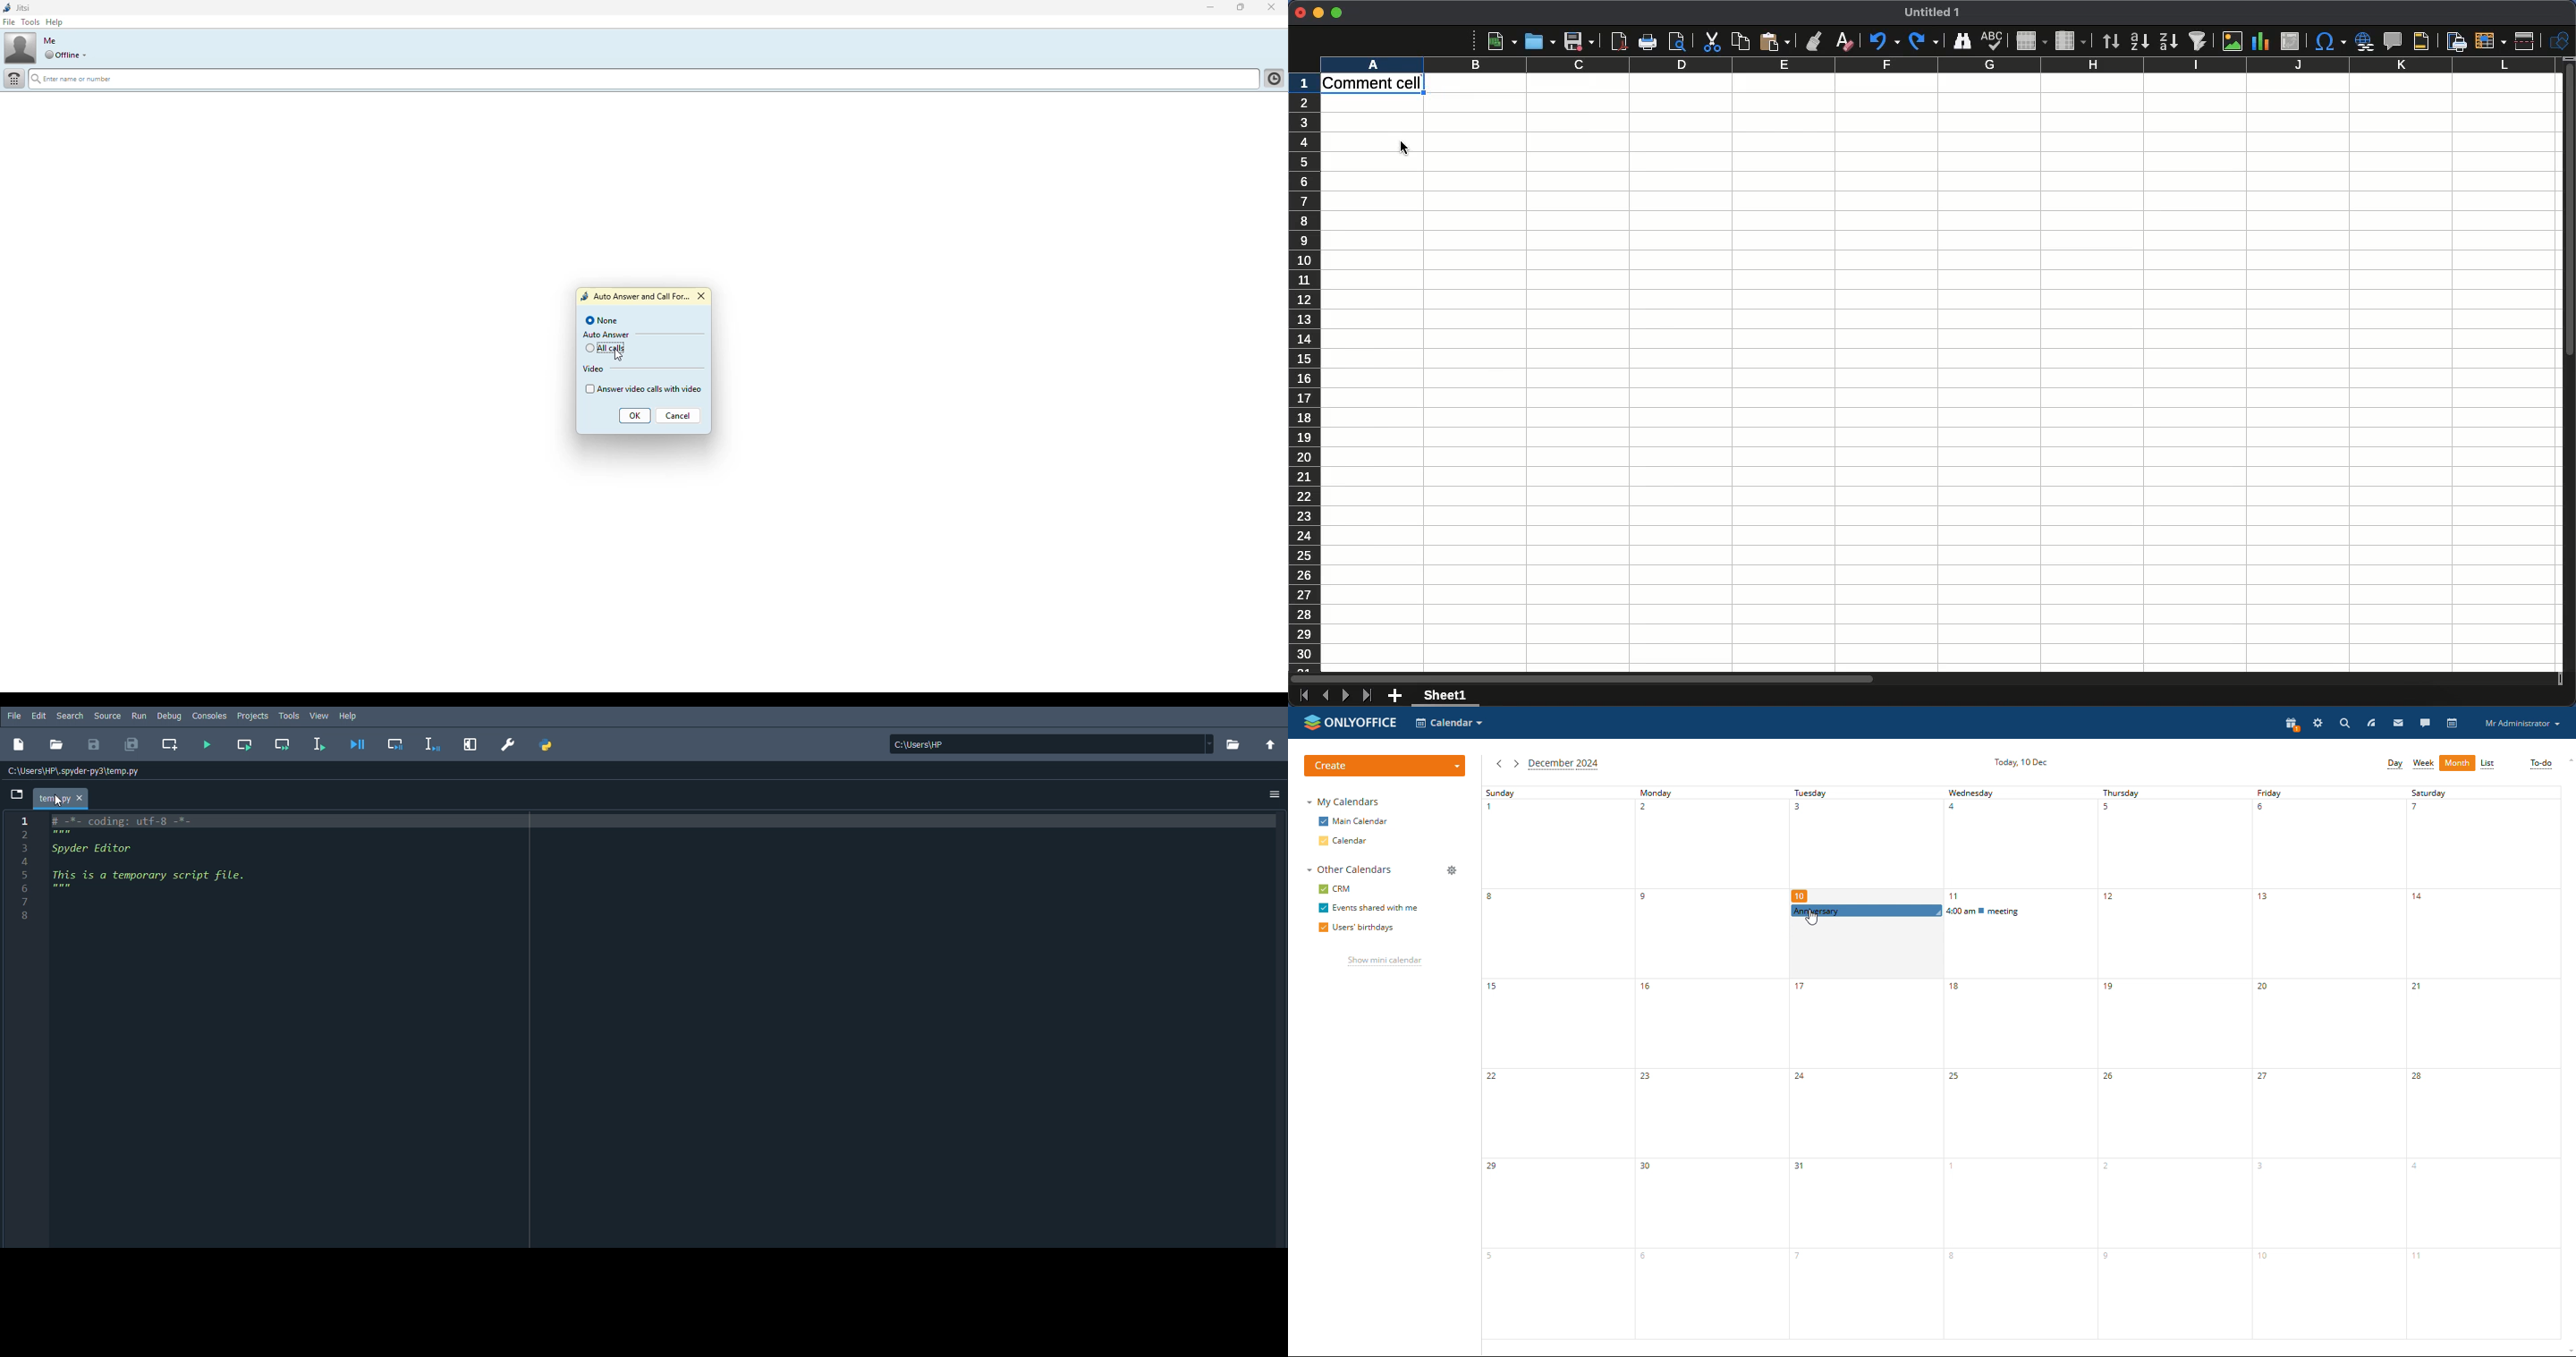  What do you see at coordinates (1052, 744) in the screenshot?
I see `C:\Users\HP` at bounding box center [1052, 744].